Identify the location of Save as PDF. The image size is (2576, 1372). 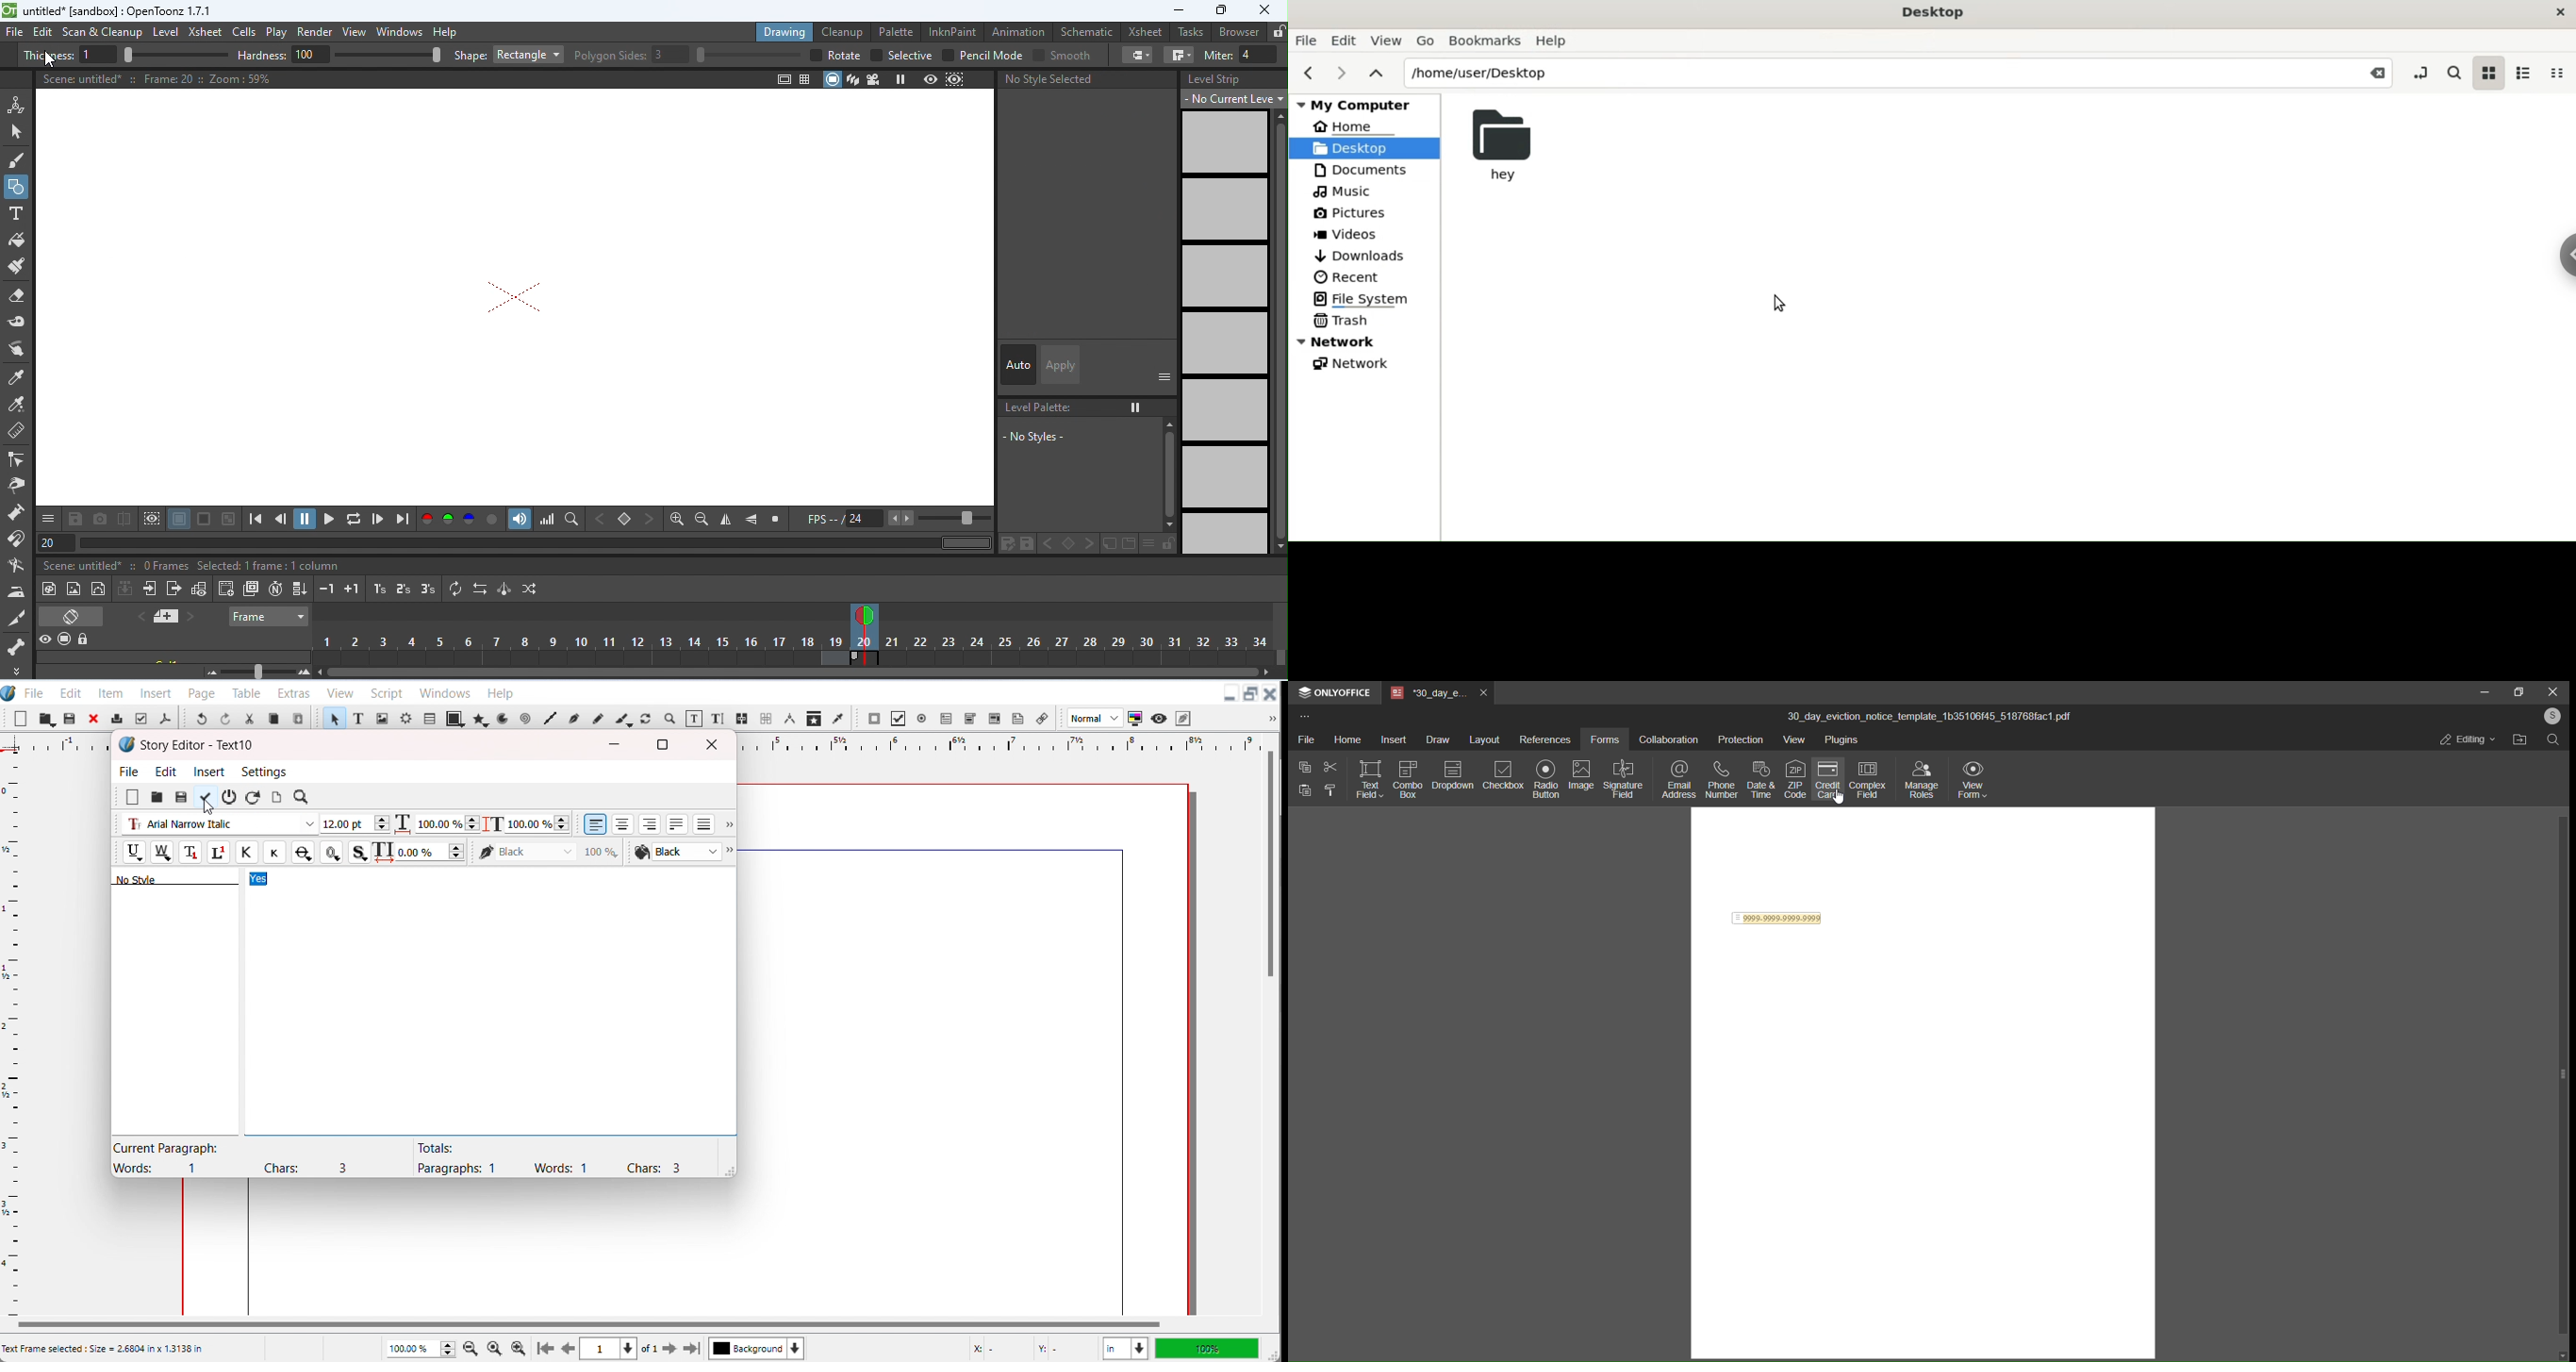
(164, 719).